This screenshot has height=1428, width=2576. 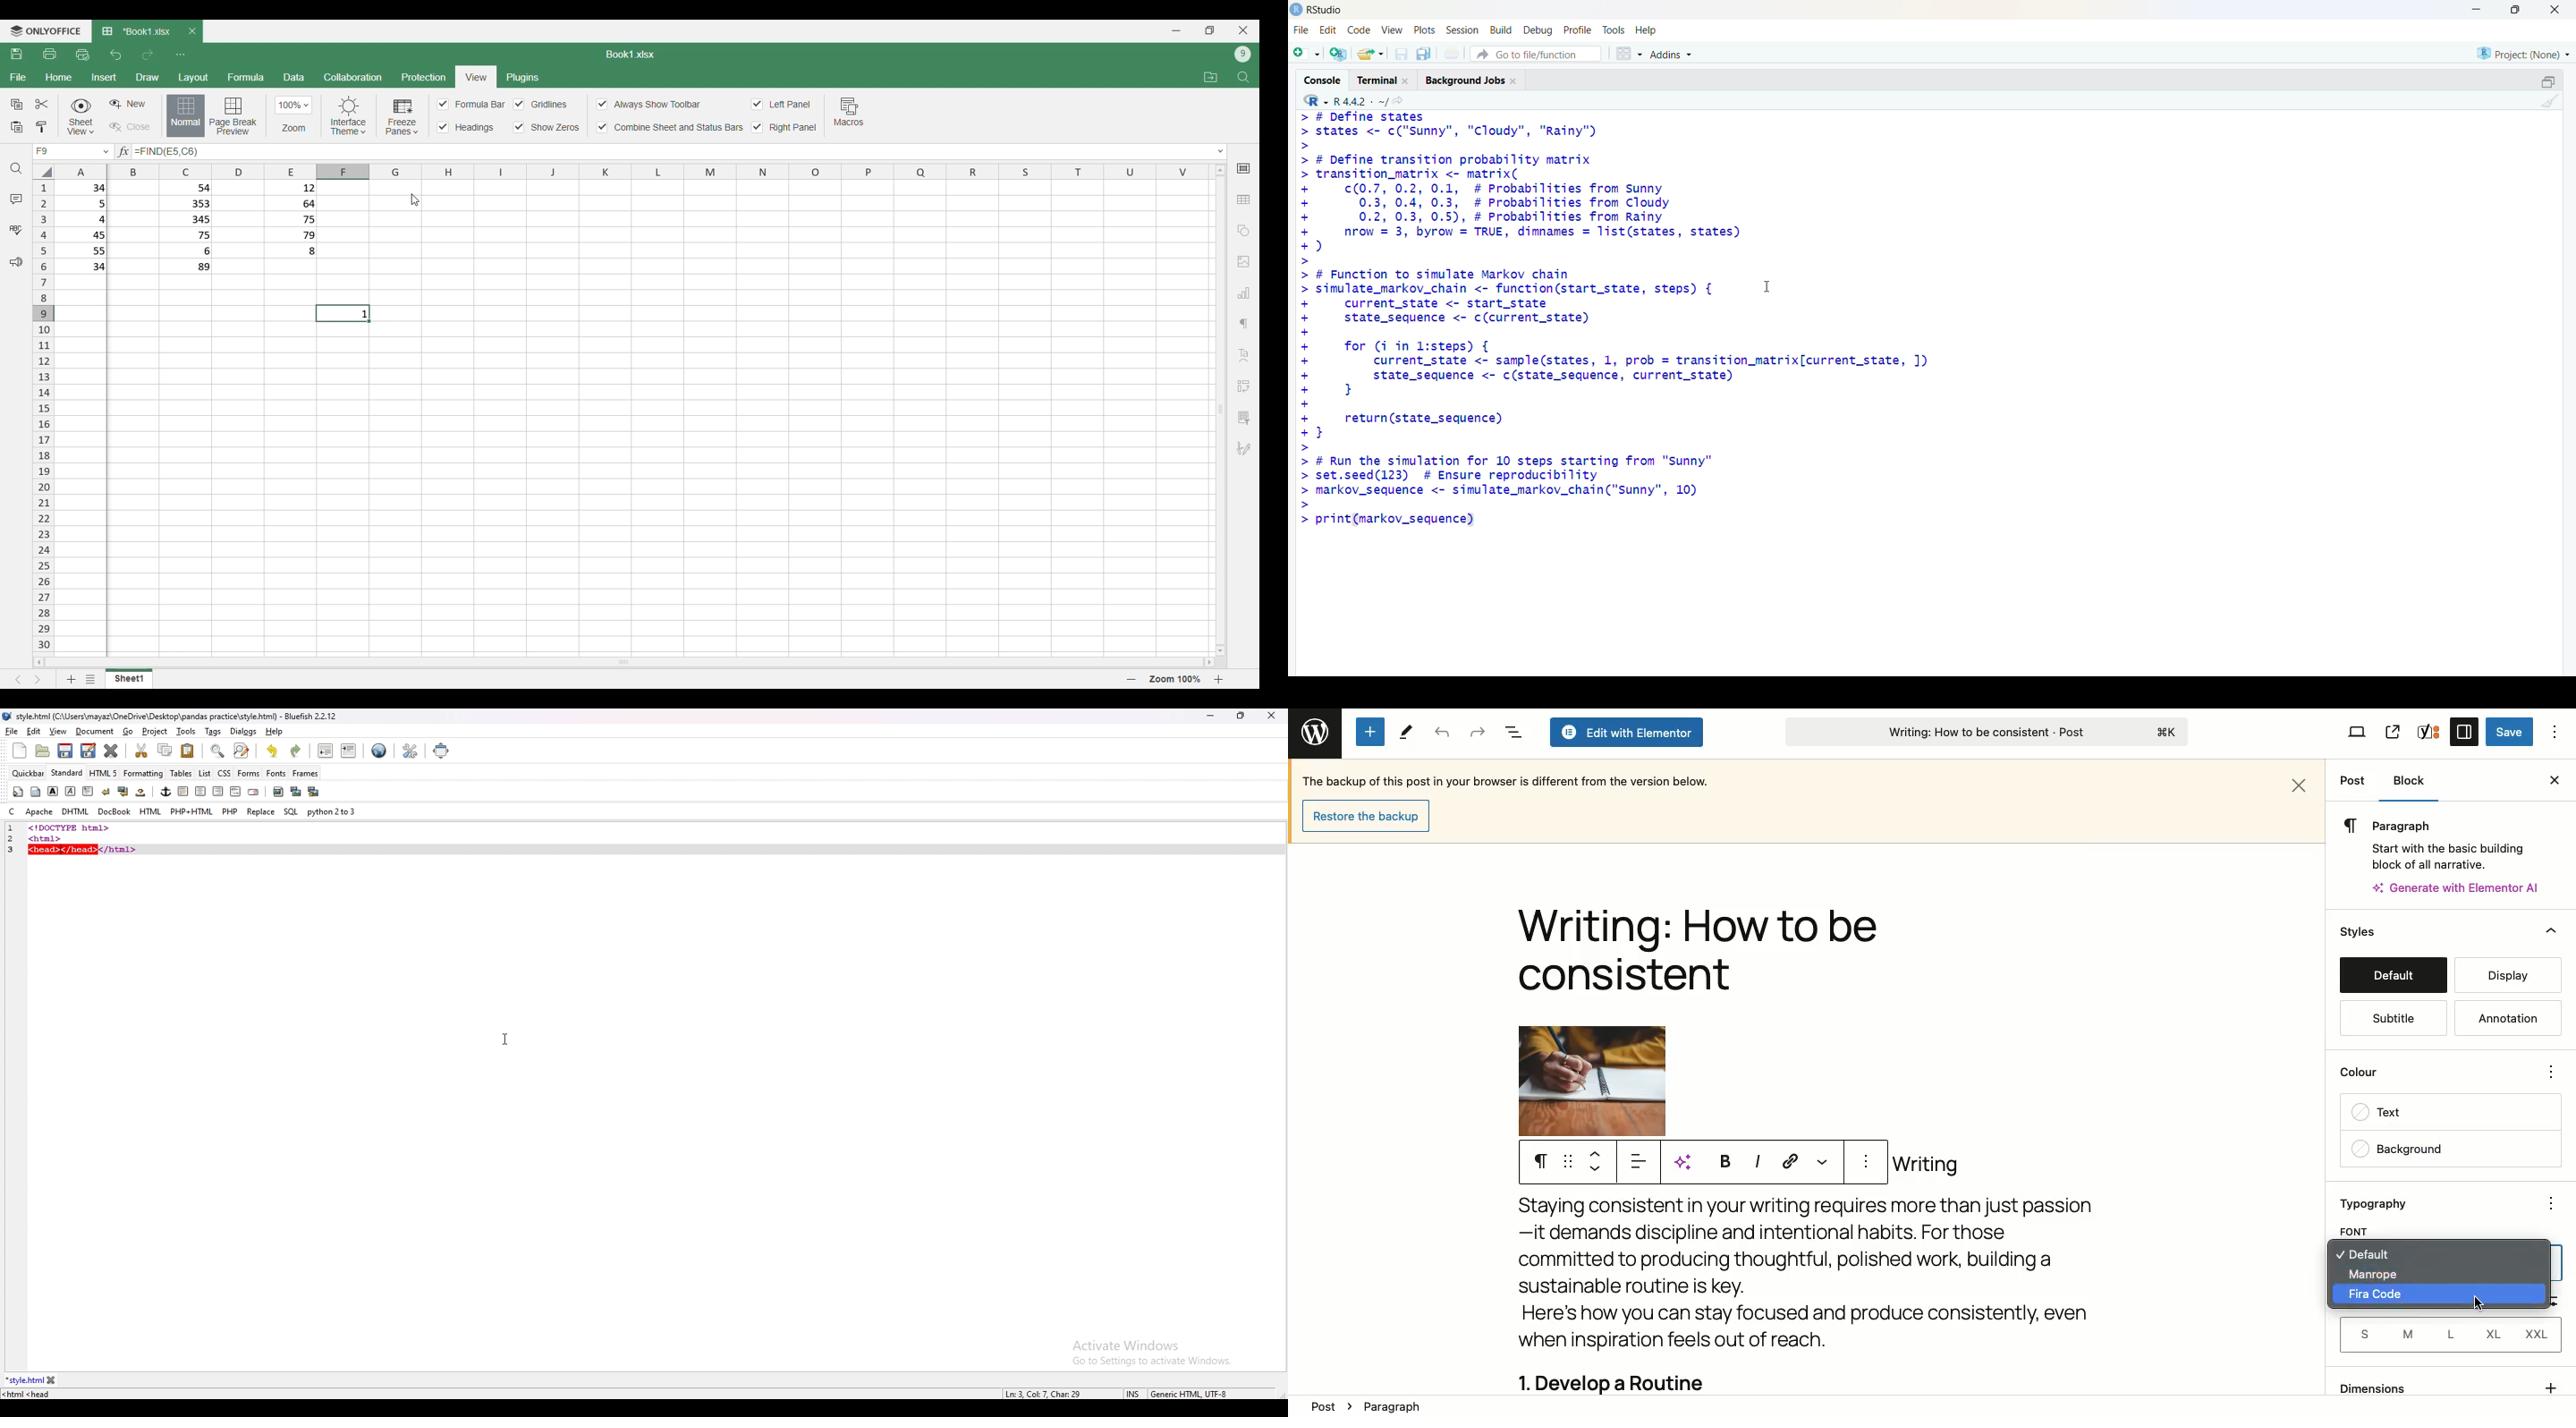 What do you see at coordinates (130, 679) in the screenshot?
I see `Current sheet` at bounding box center [130, 679].